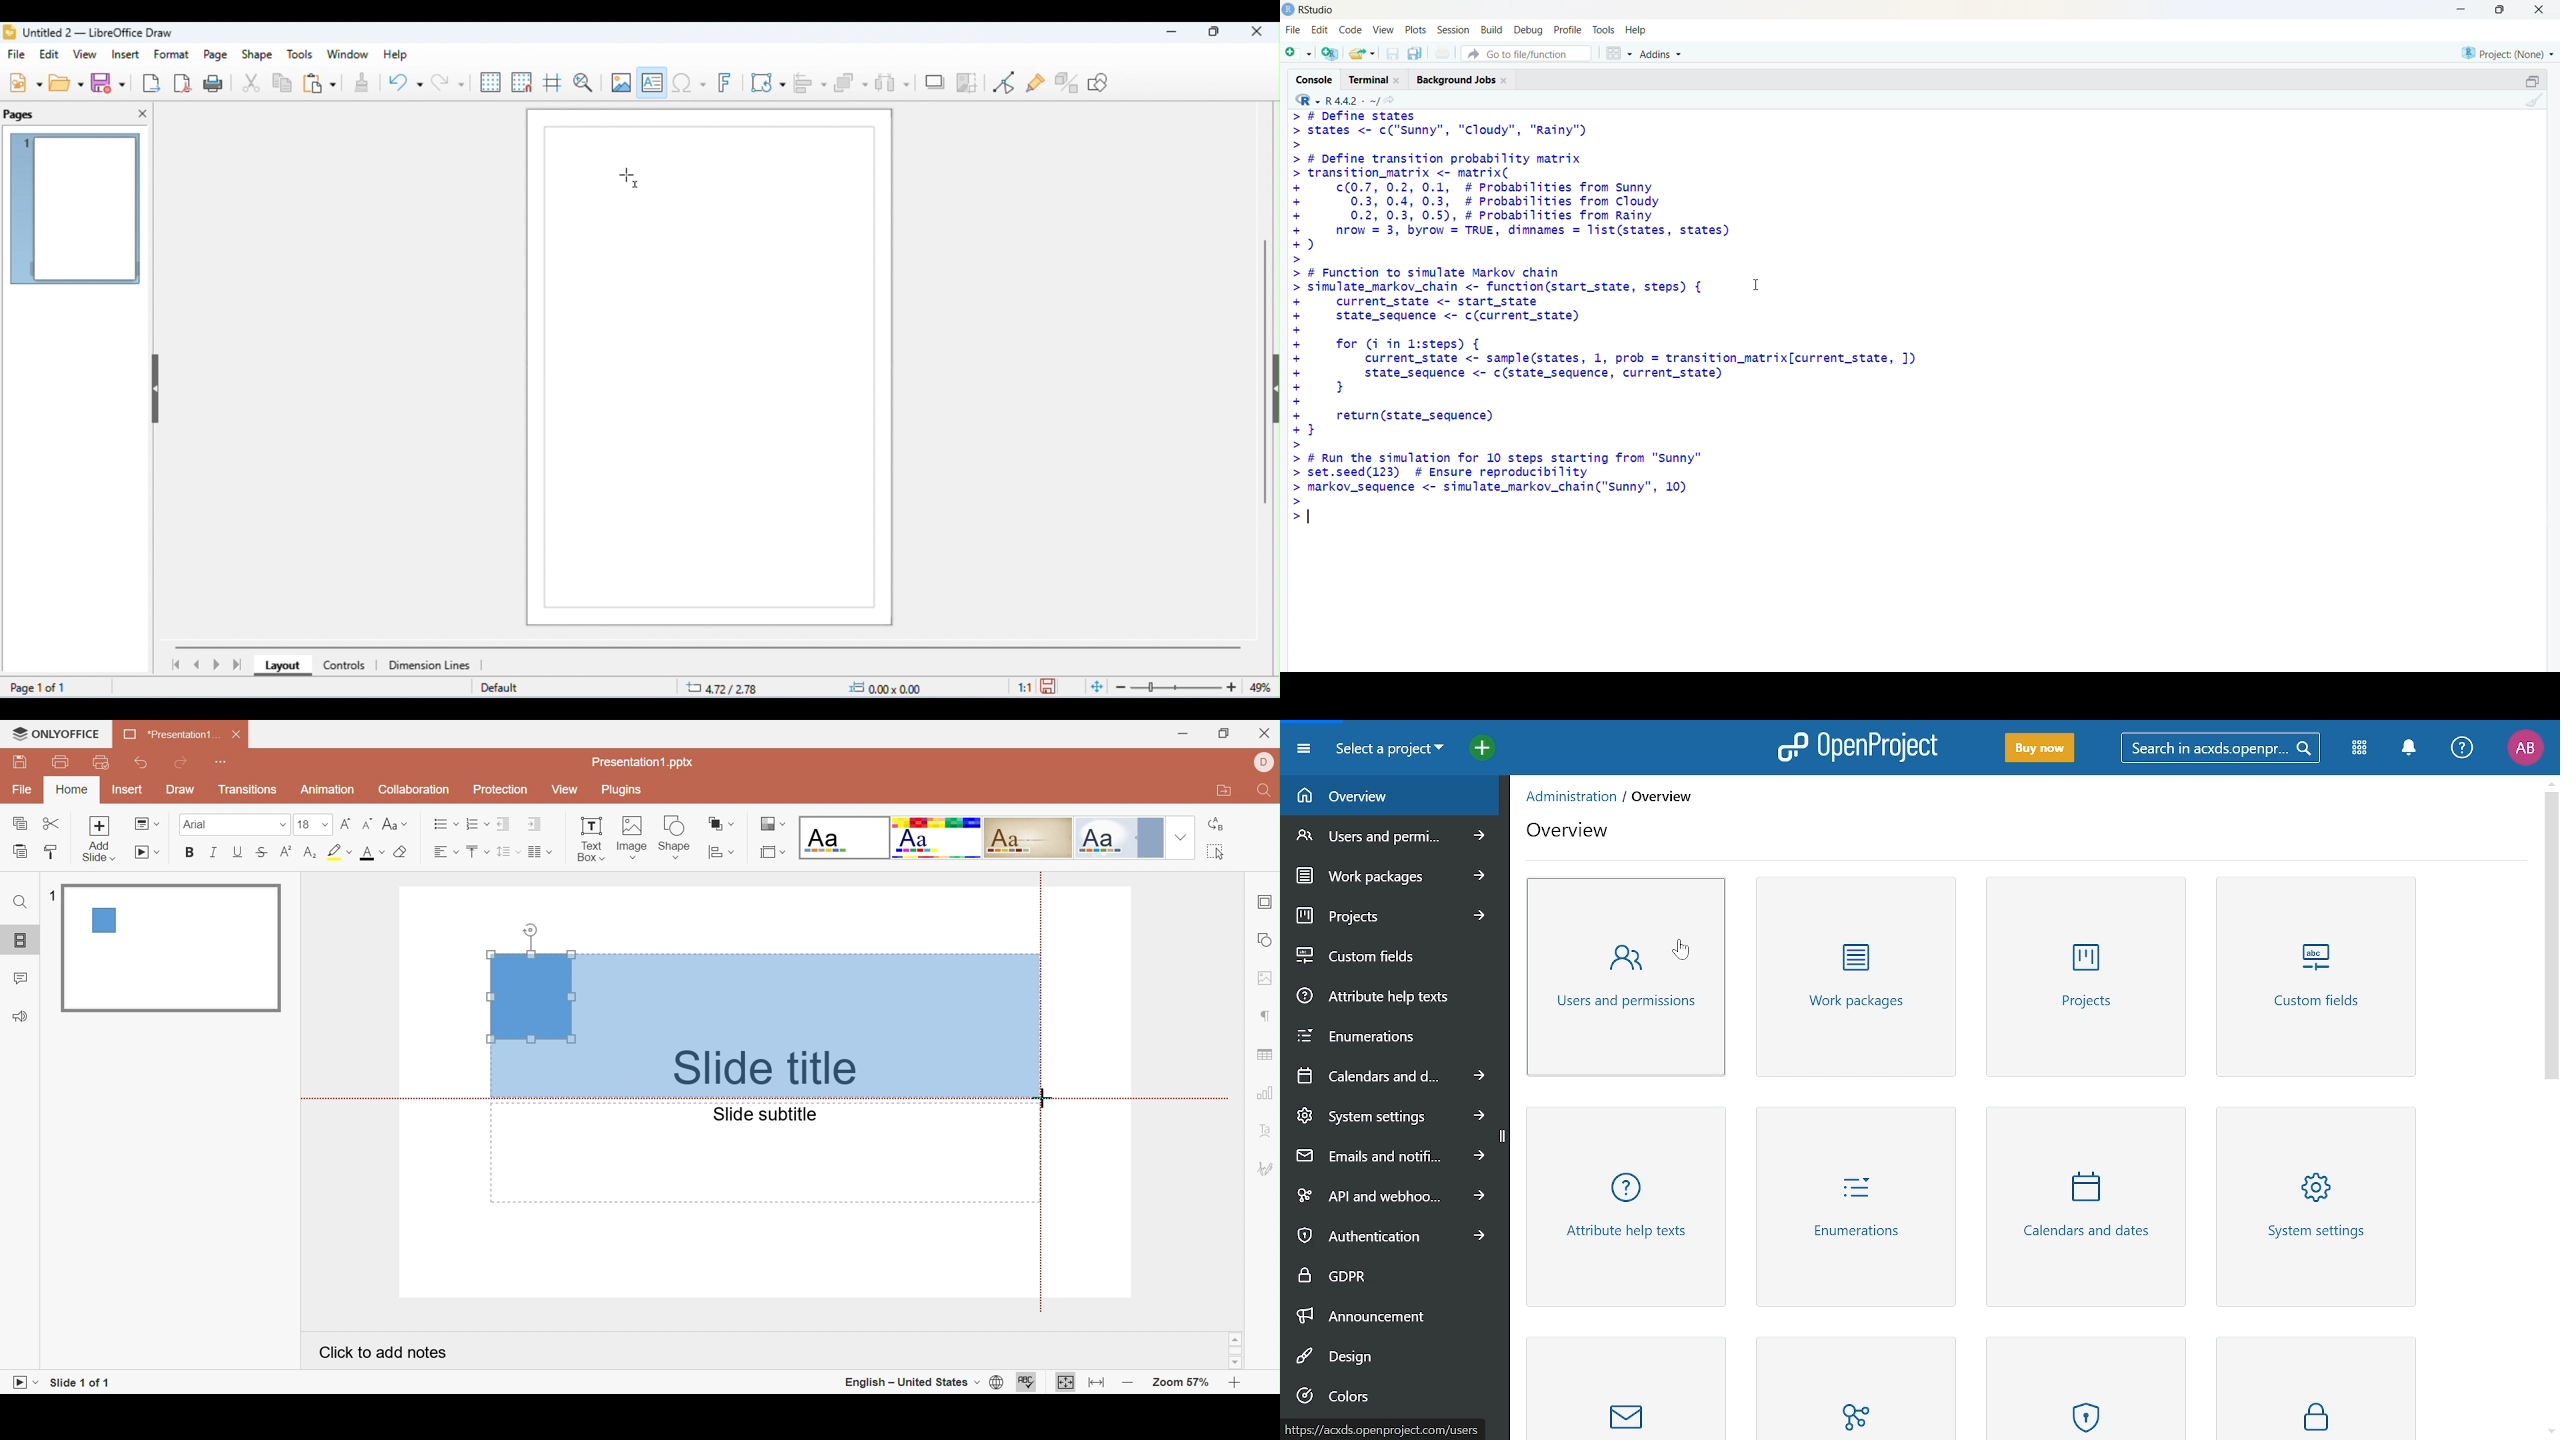 Image resolution: width=2576 pixels, height=1456 pixels. I want to click on next page, so click(219, 665).